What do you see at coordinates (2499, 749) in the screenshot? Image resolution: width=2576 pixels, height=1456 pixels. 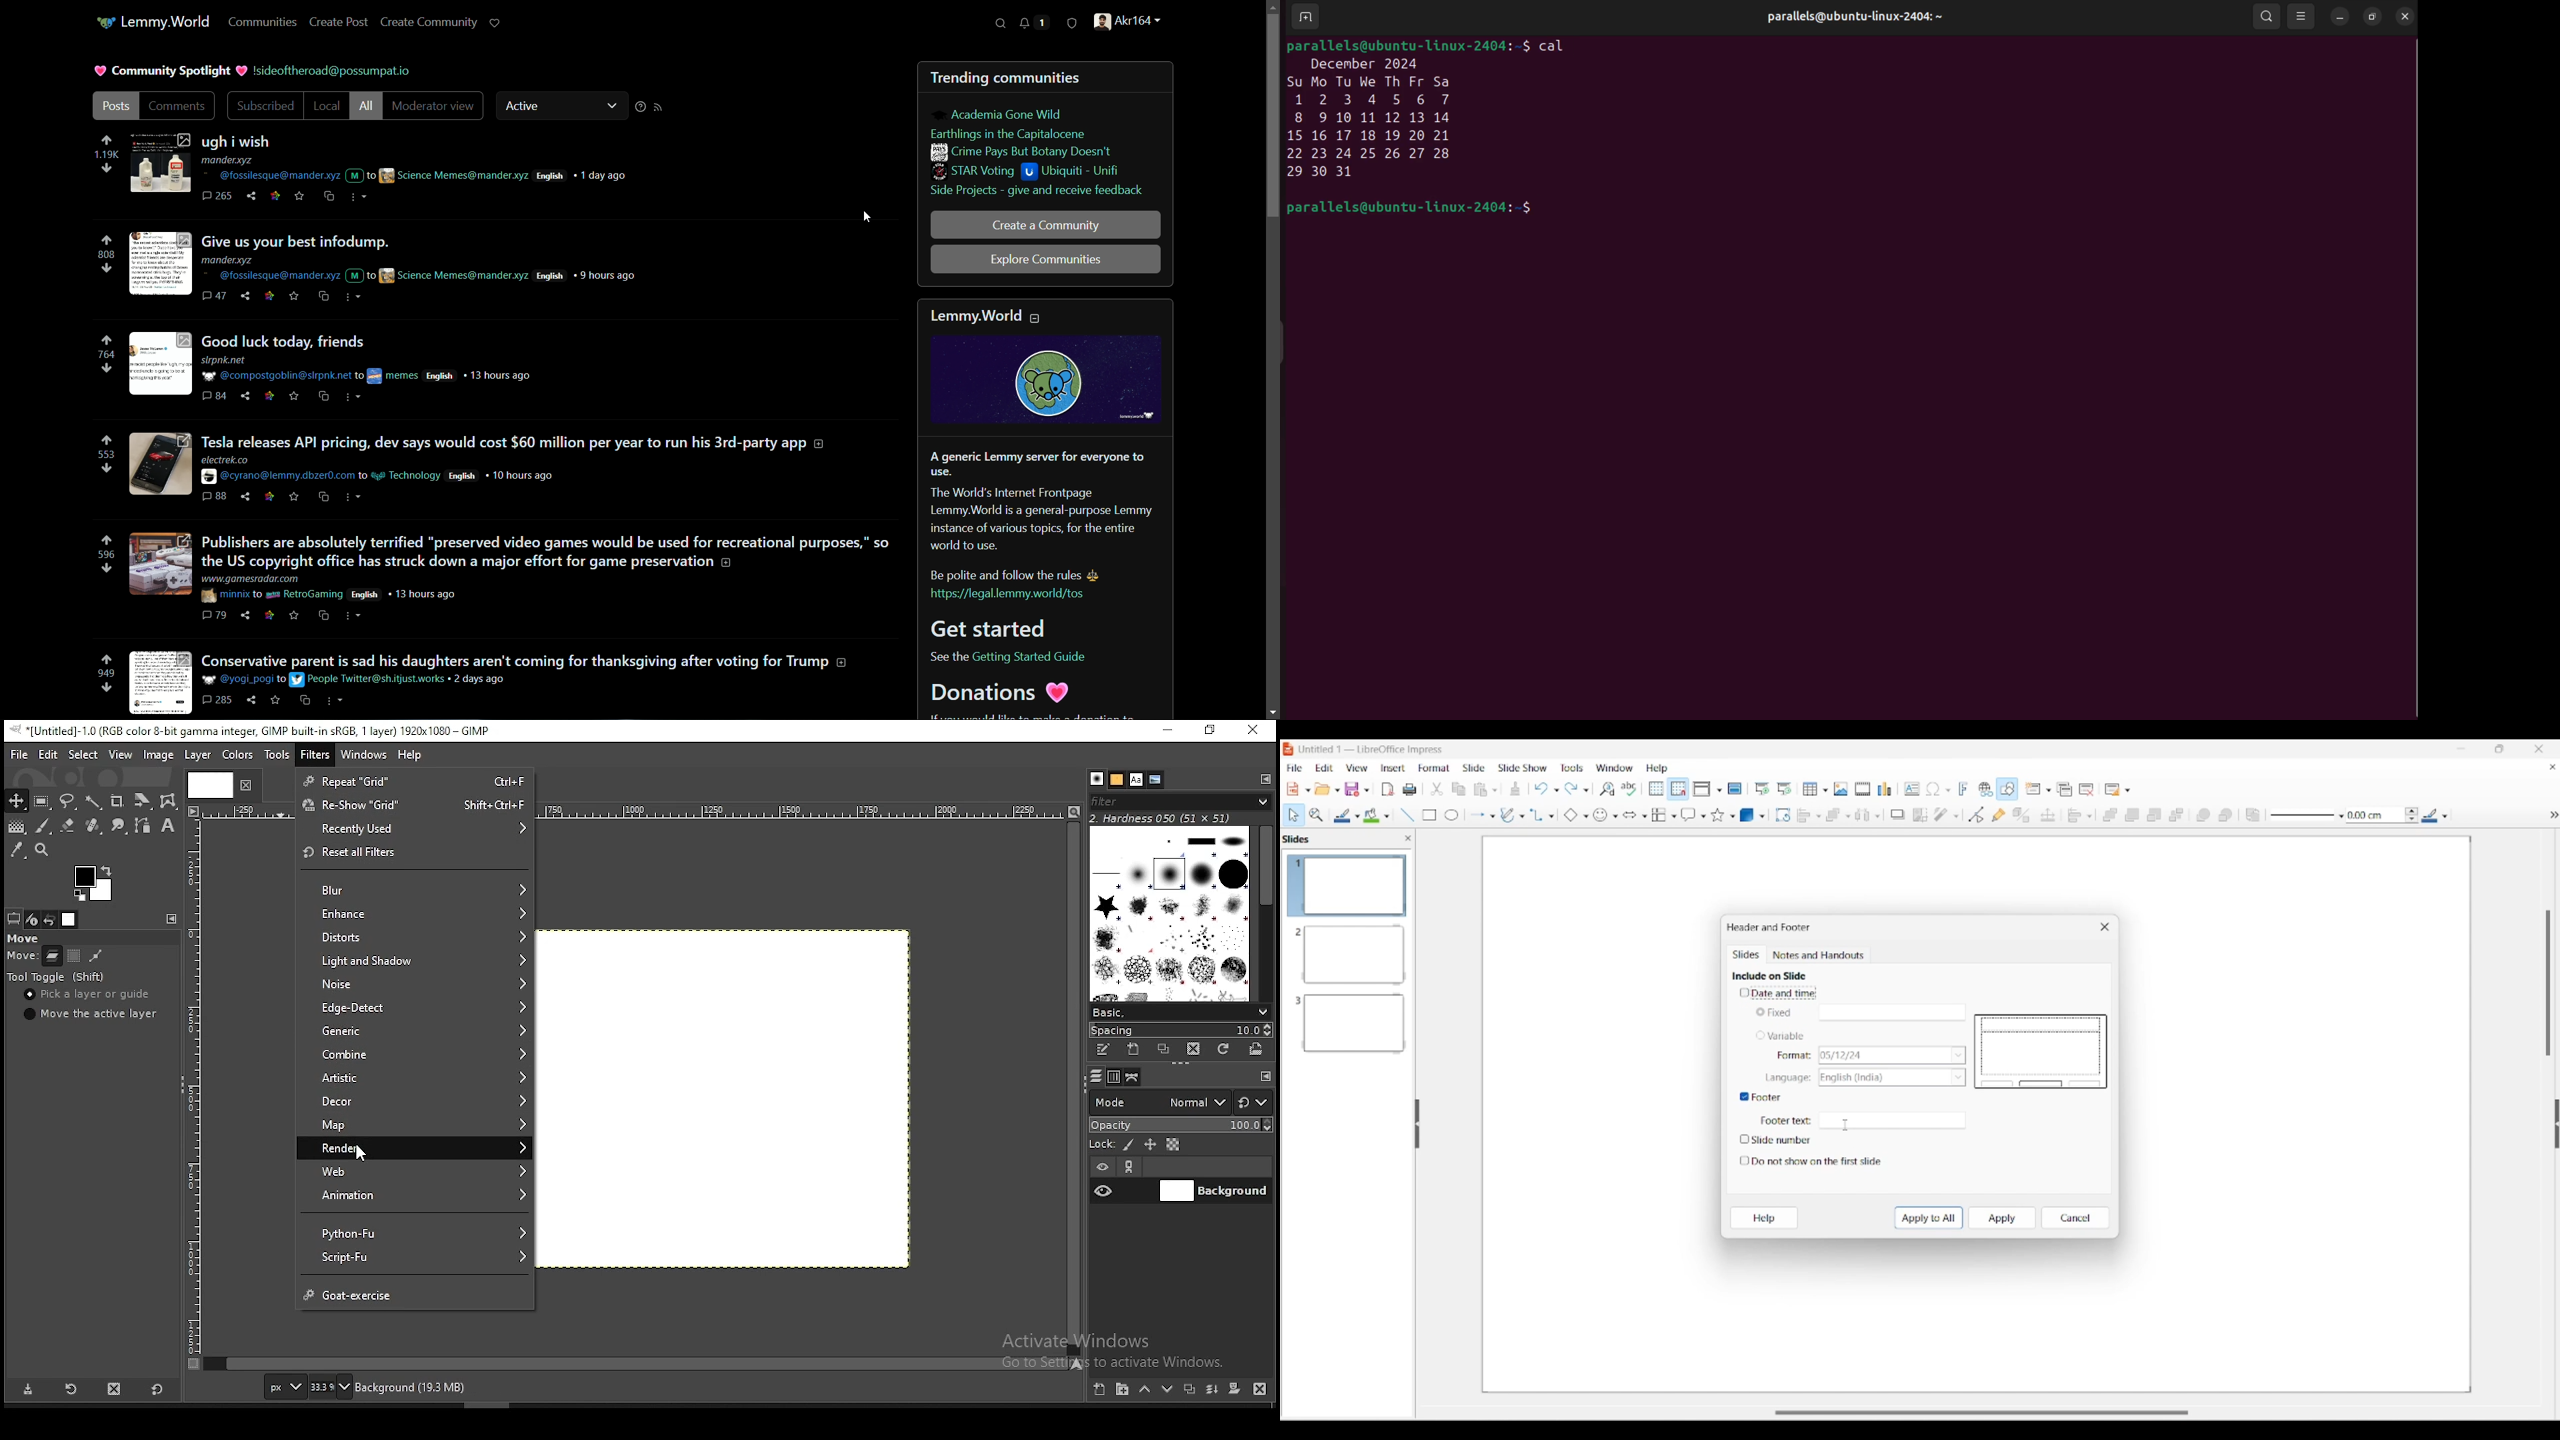 I see `Show in smaller tab` at bounding box center [2499, 749].